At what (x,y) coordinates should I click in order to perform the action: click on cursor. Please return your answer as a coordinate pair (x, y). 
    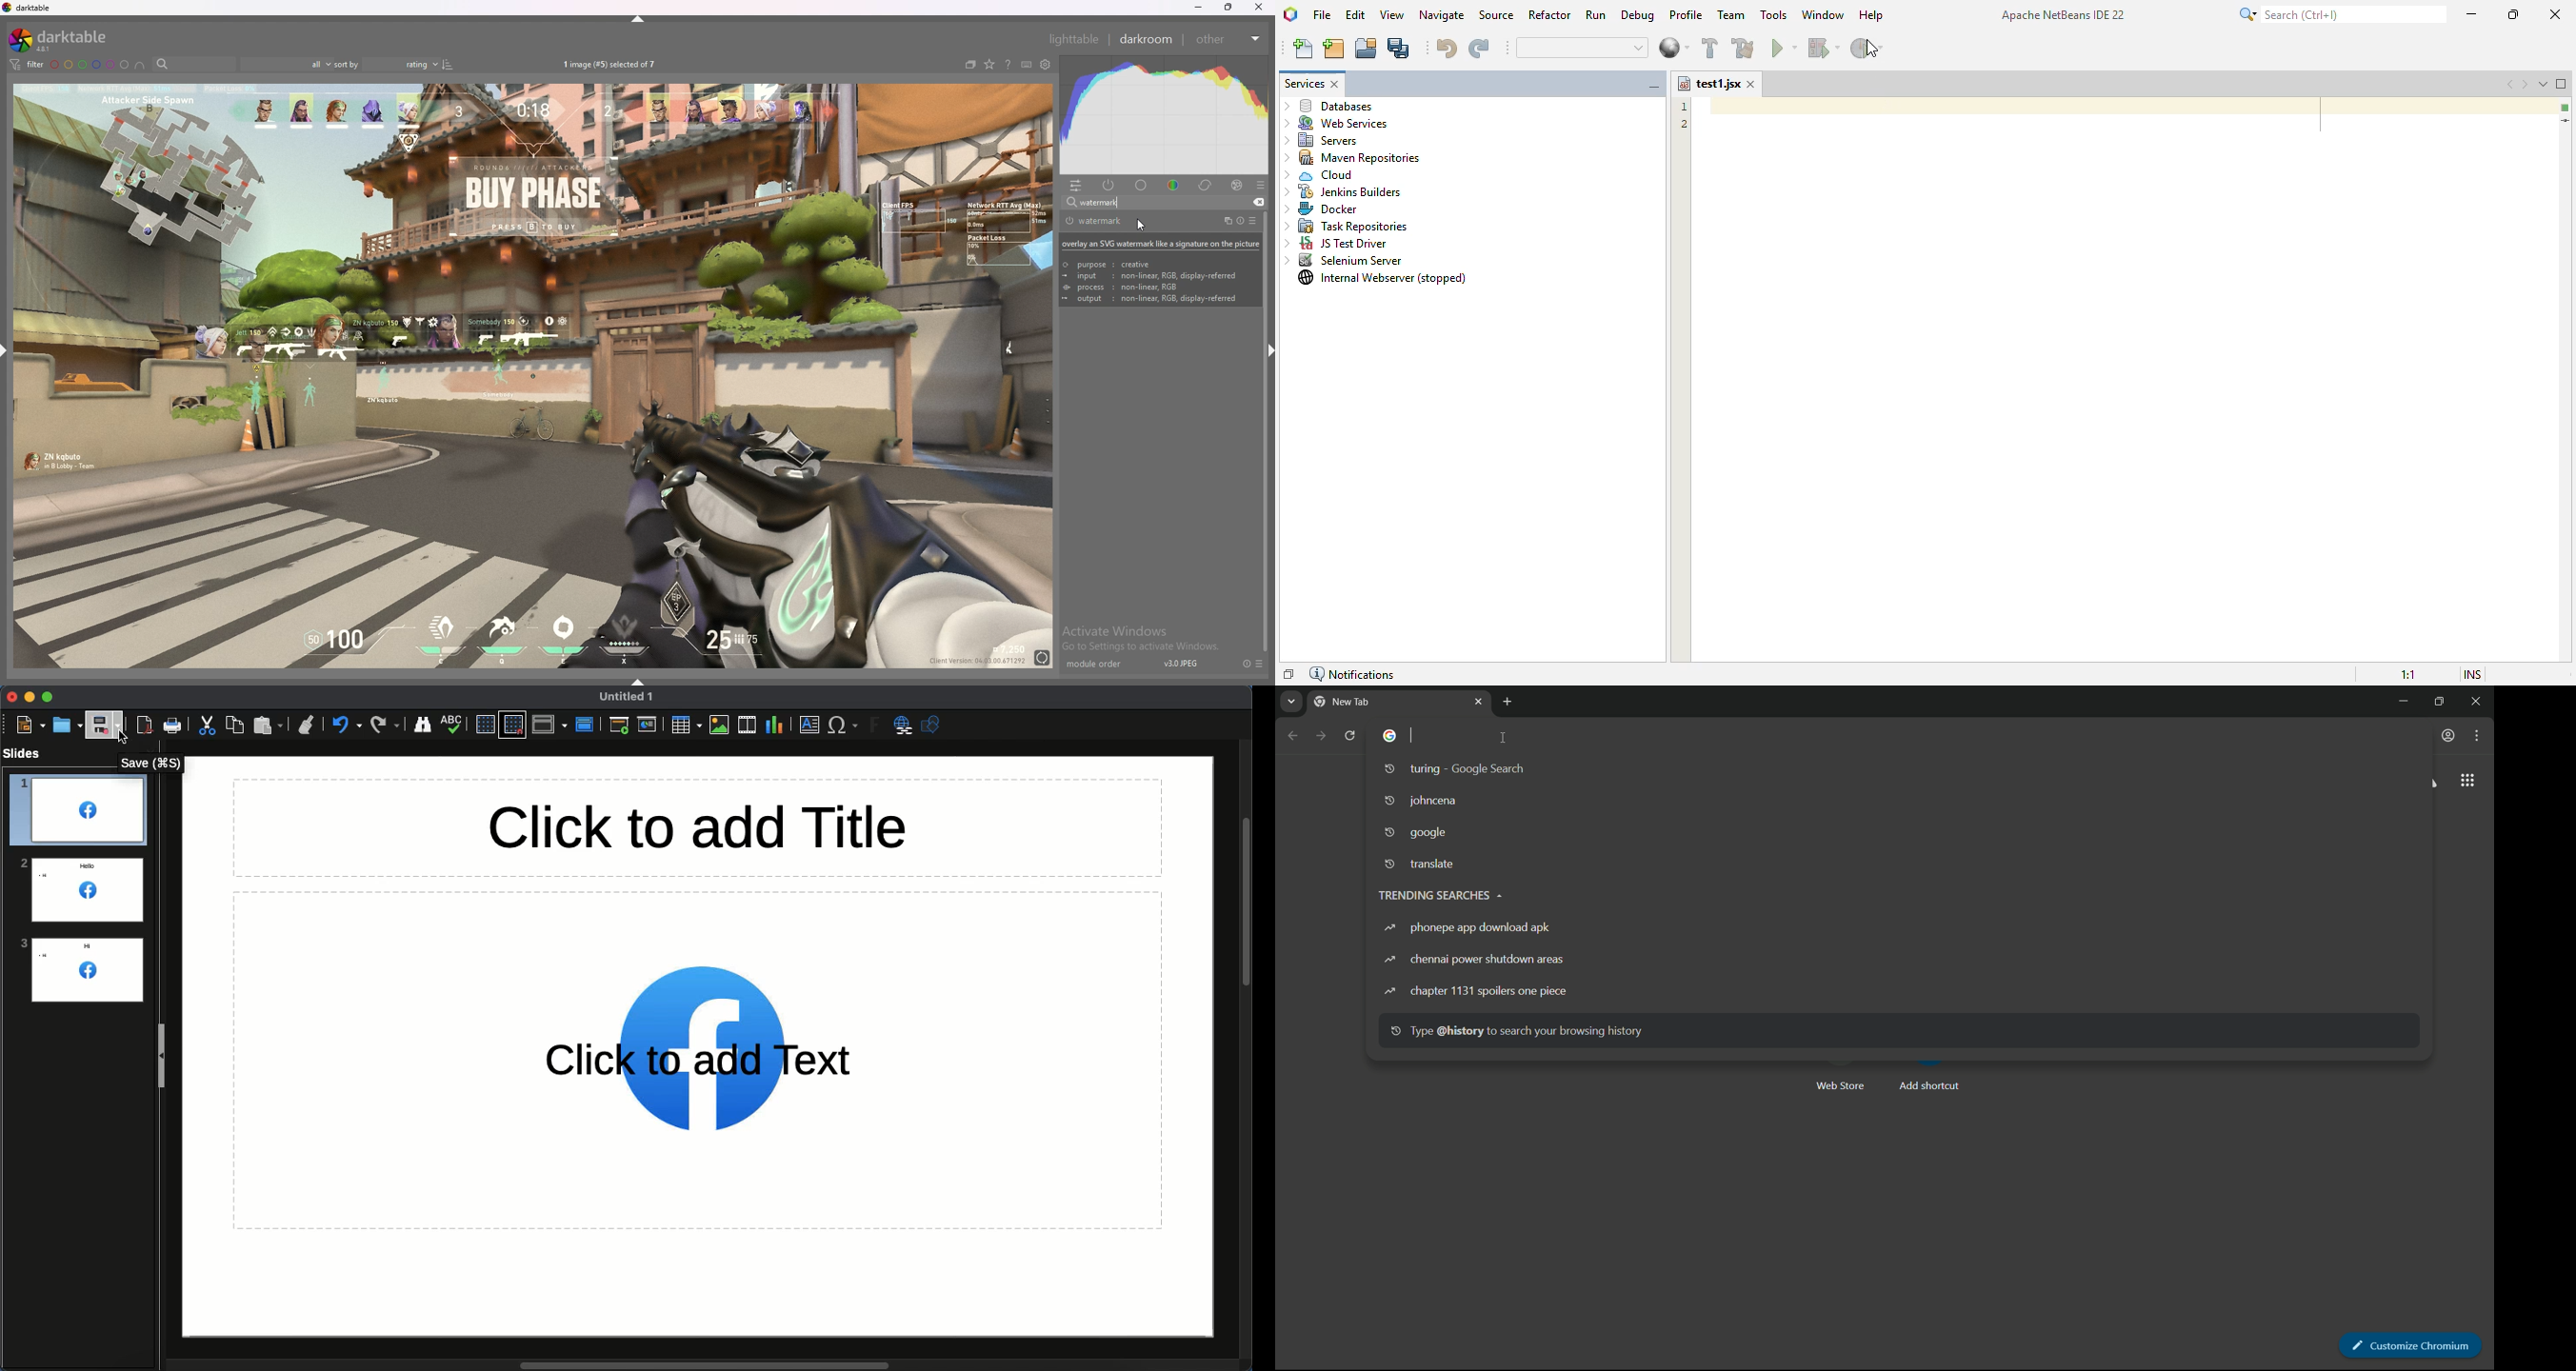
    Looking at the image, I should click on (1505, 739).